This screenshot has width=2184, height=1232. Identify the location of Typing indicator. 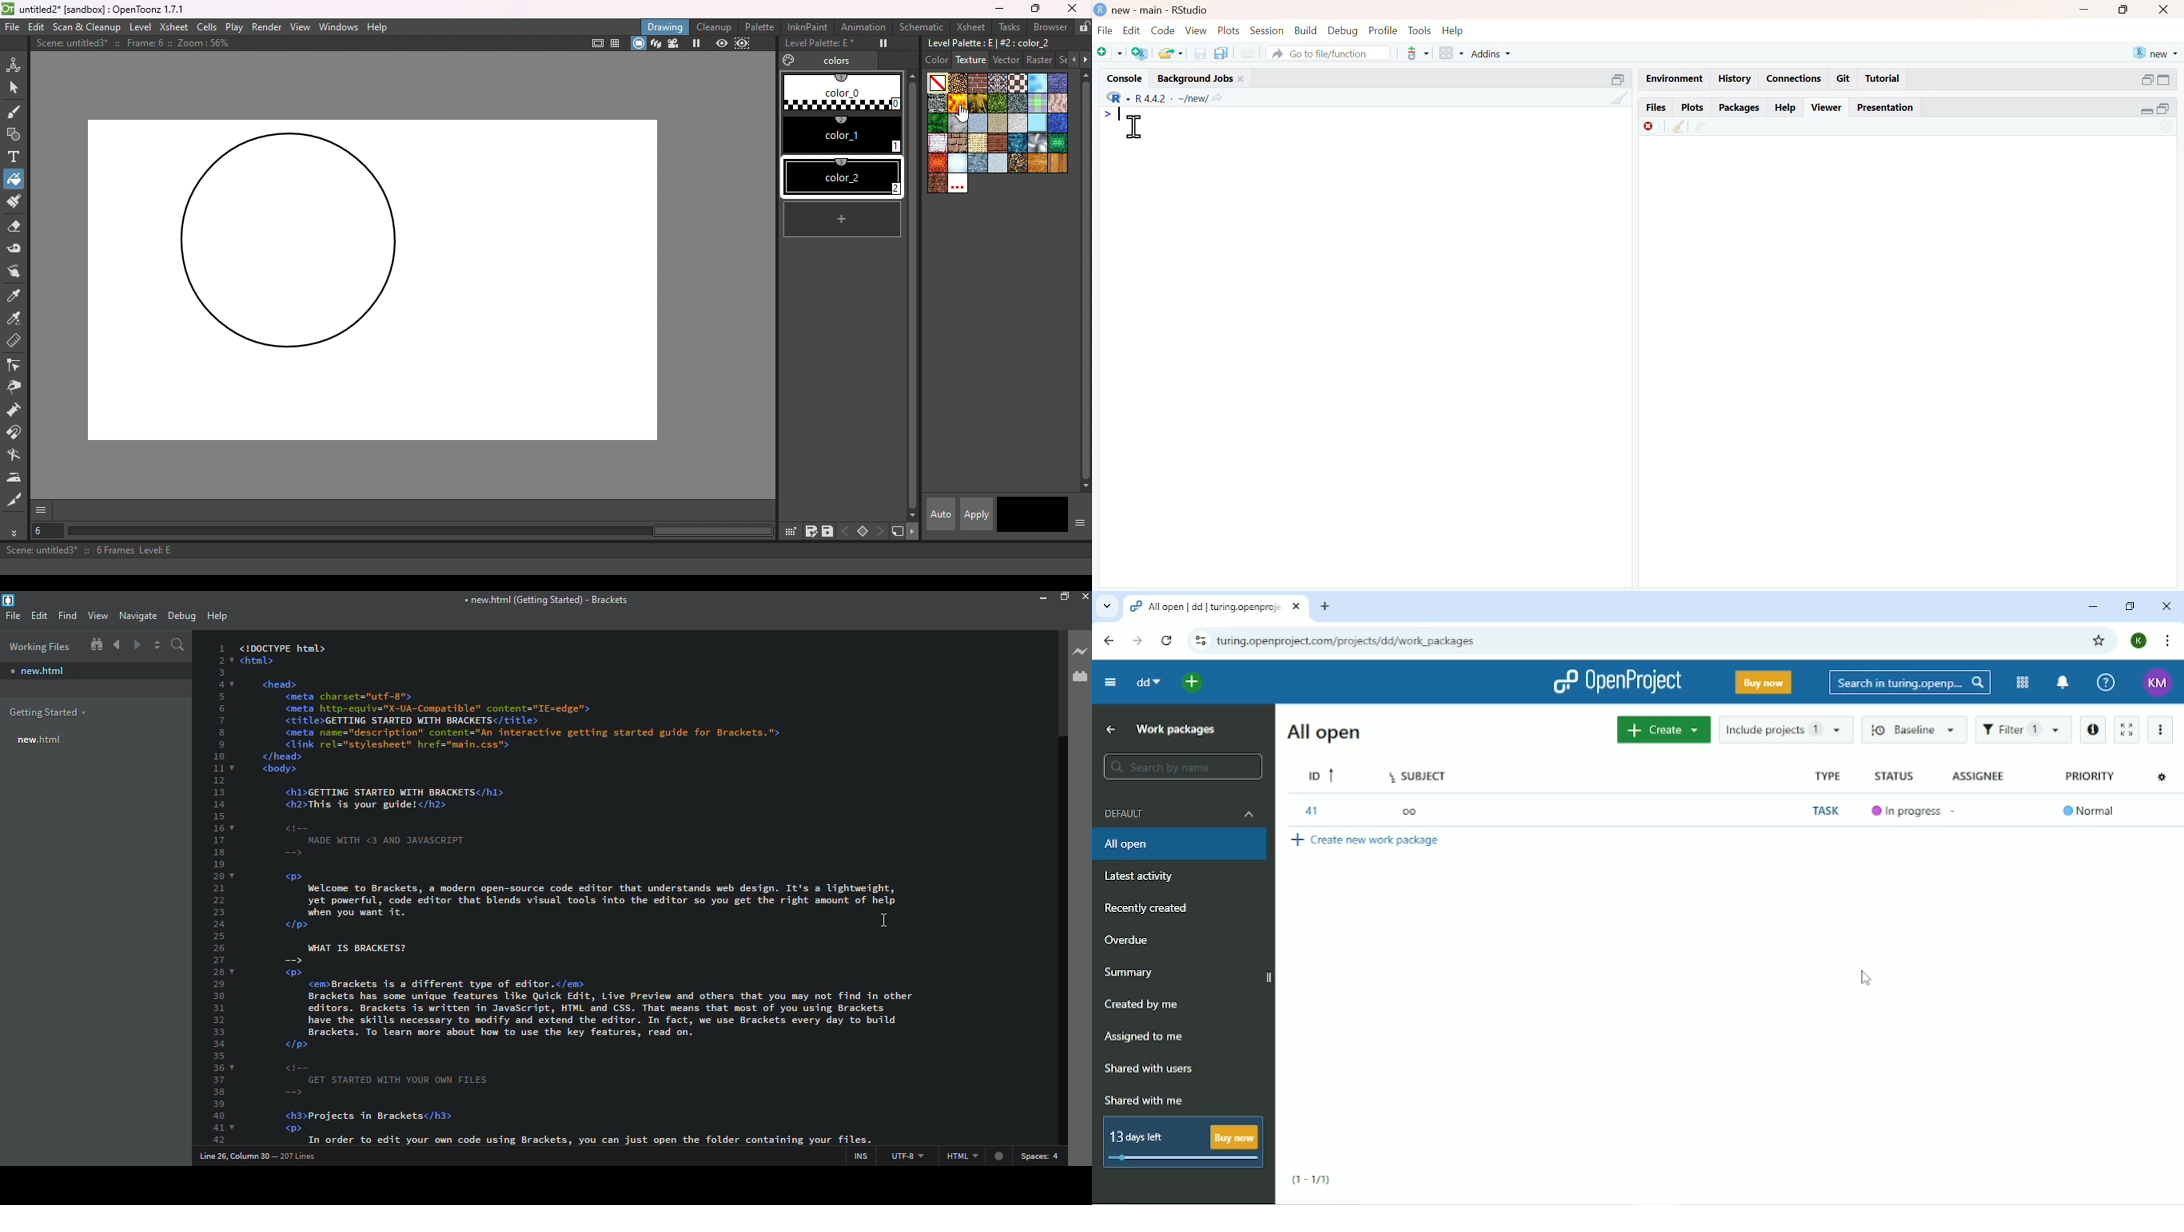
(1119, 114).